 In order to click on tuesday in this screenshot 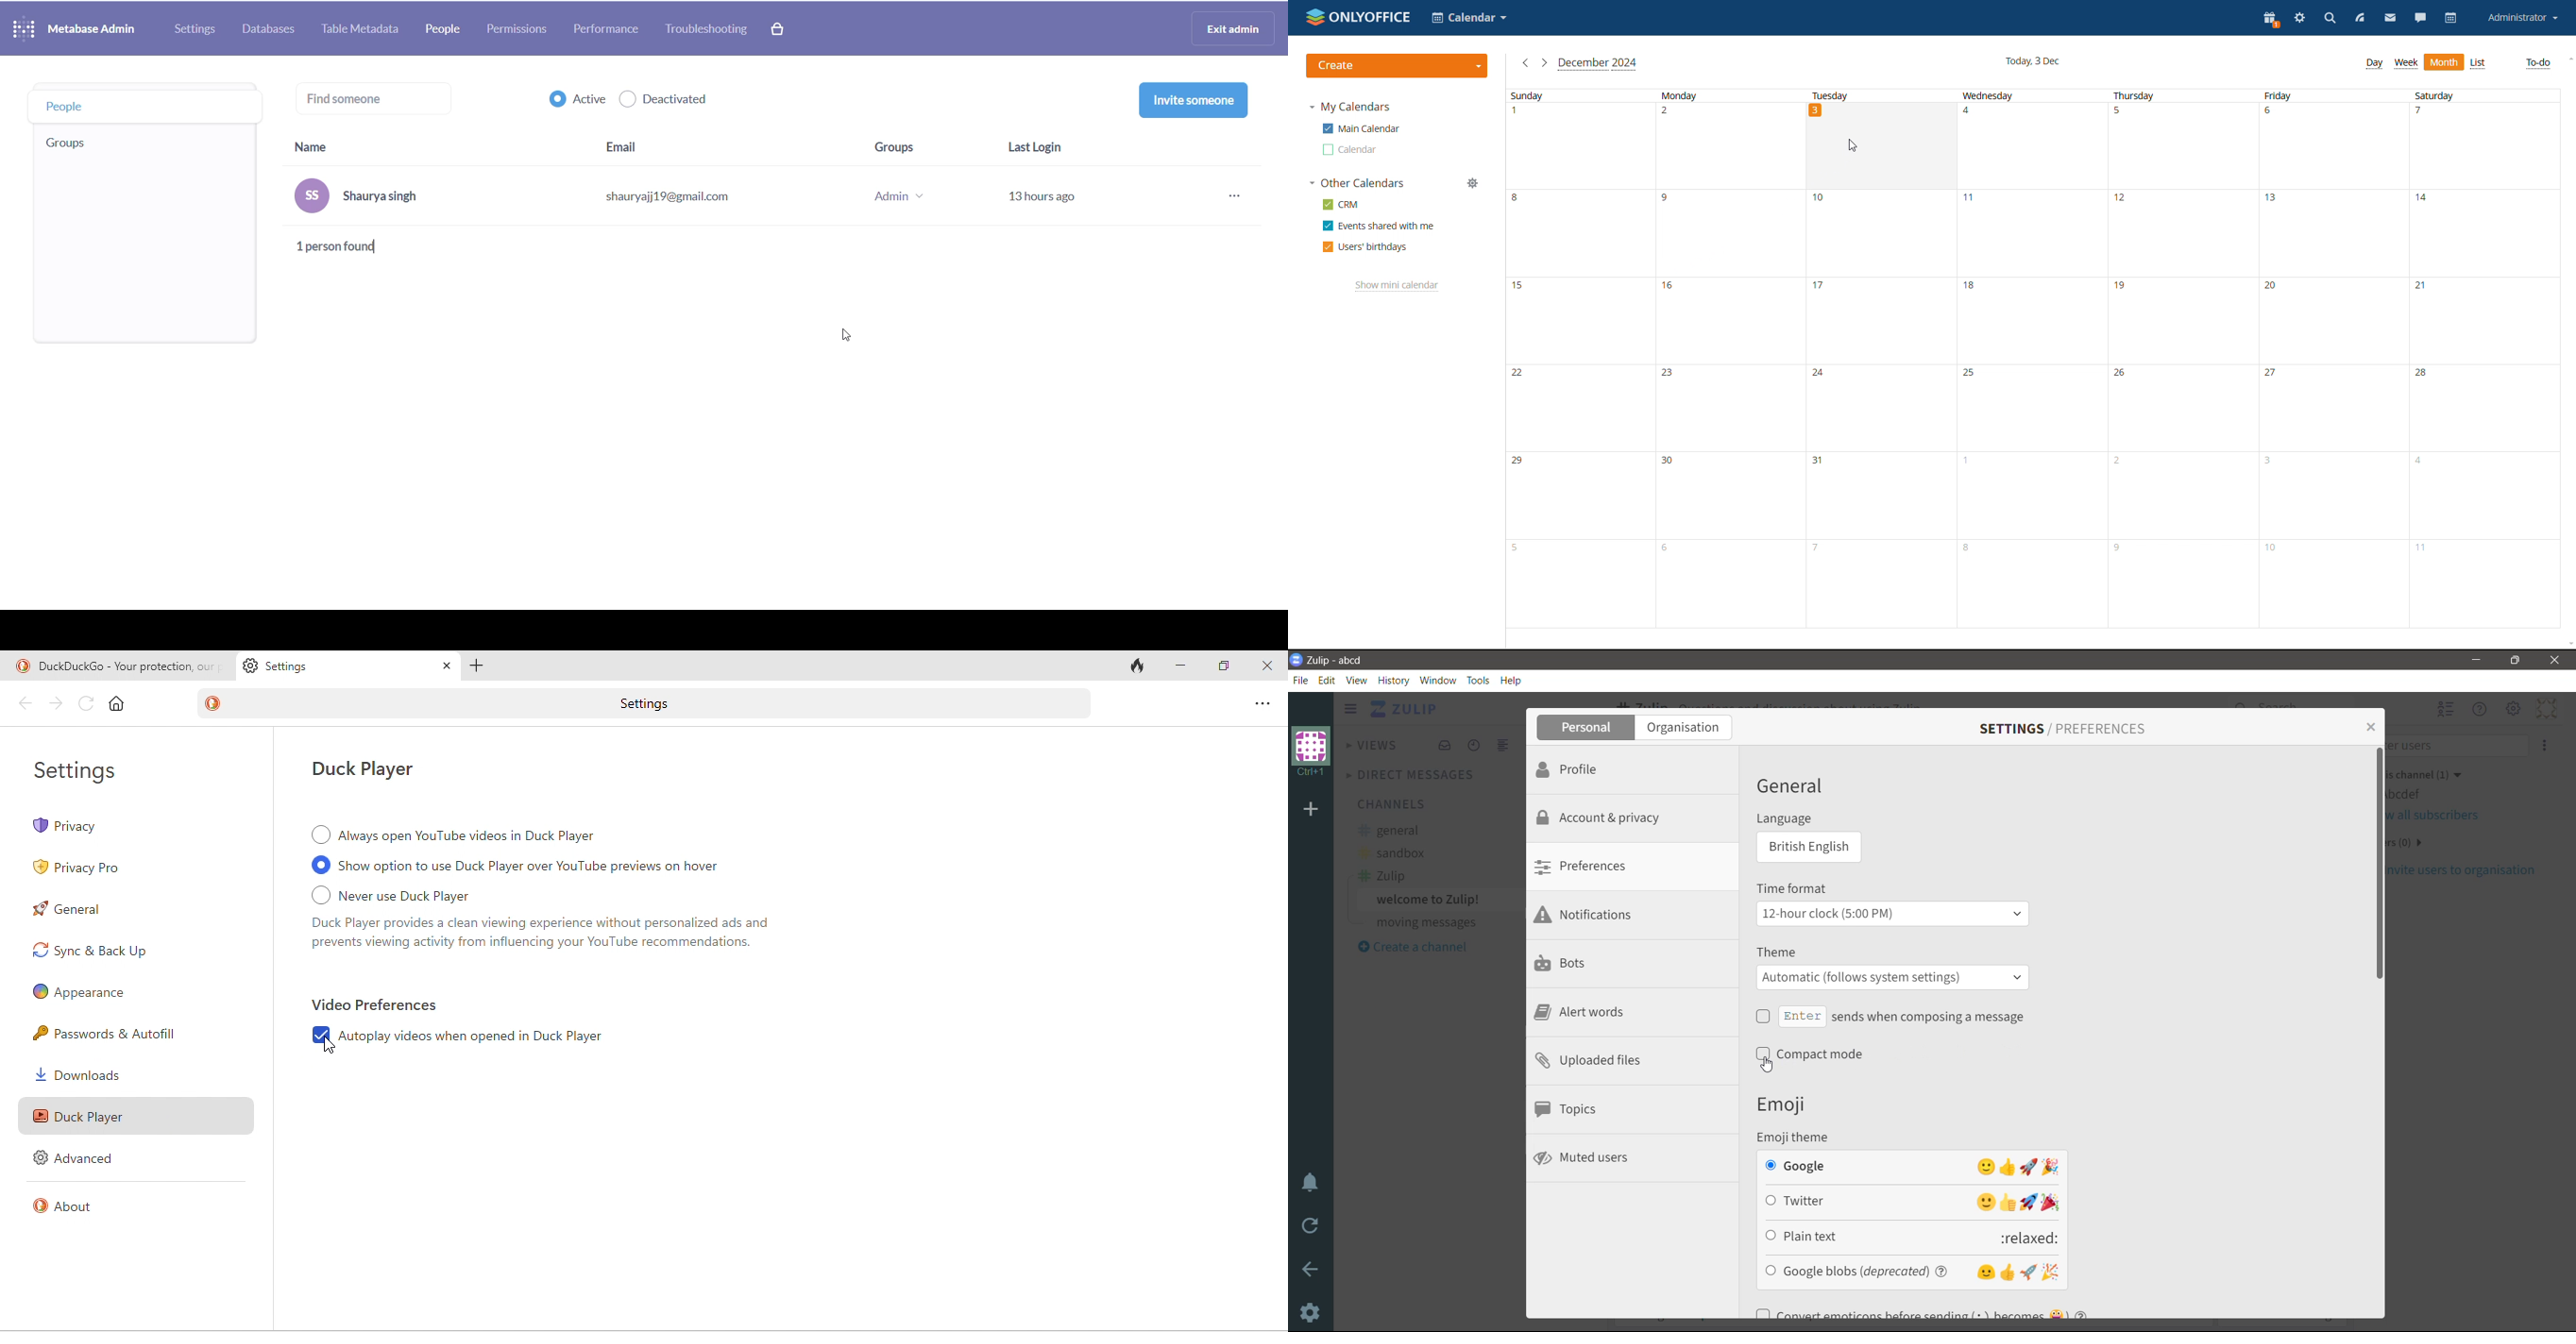, I will do `click(1878, 358)`.